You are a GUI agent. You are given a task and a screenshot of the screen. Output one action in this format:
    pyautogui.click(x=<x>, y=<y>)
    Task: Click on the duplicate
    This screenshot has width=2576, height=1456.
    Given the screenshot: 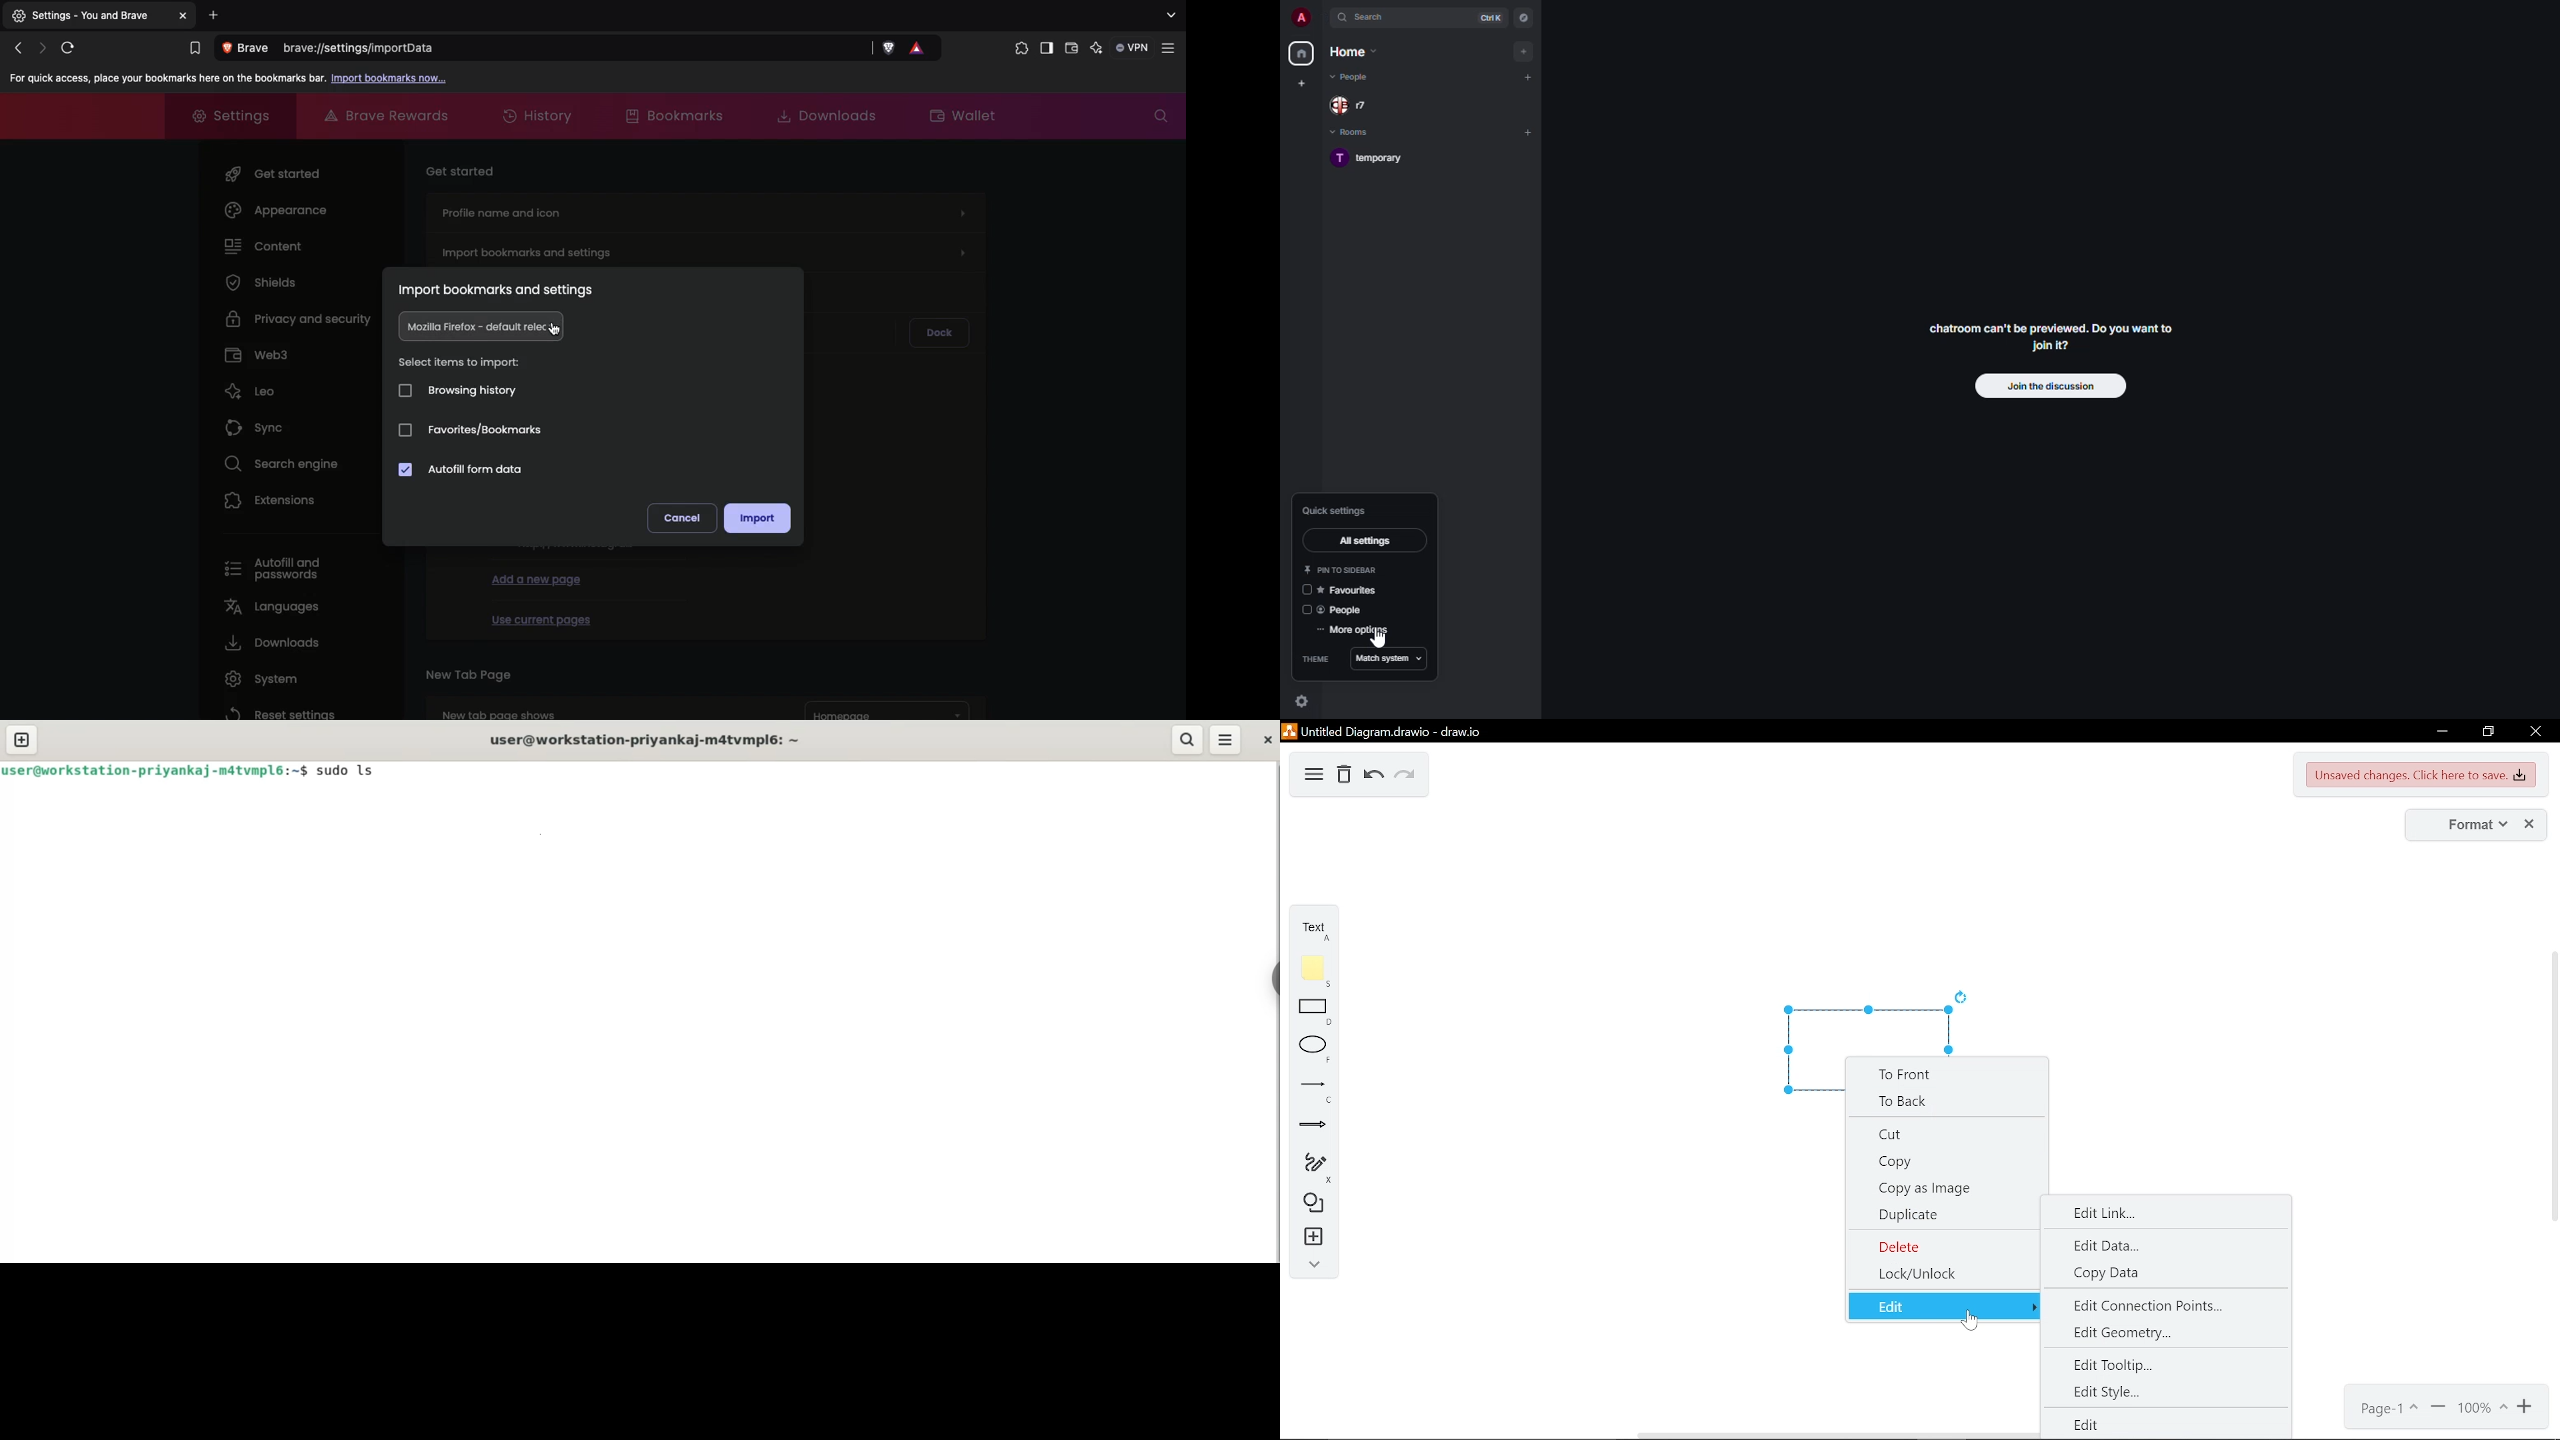 What is the action you would take?
    pyautogui.click(x=1943, y=1216)
    